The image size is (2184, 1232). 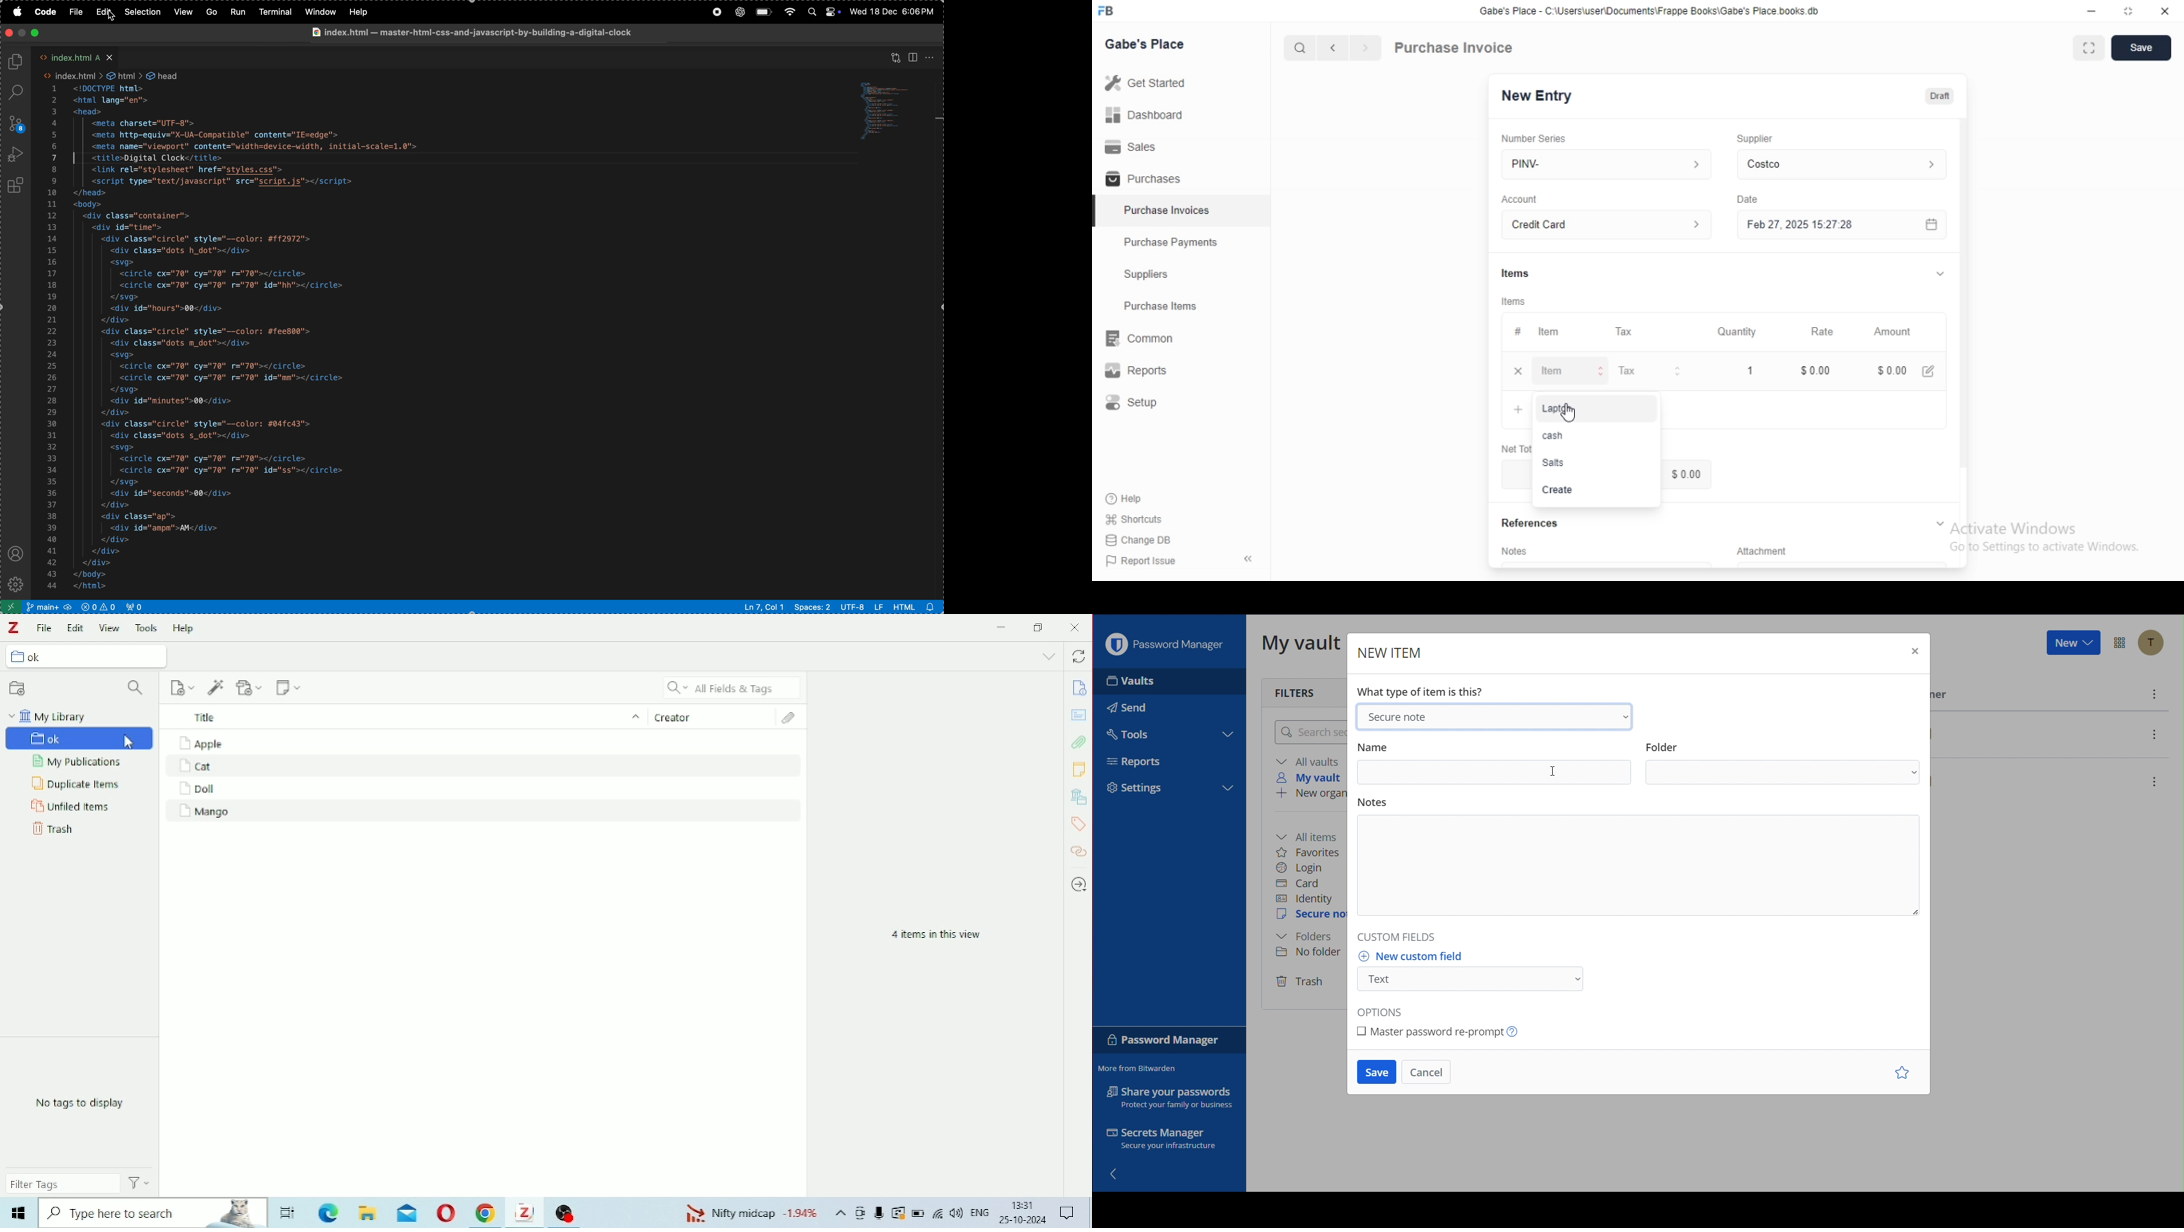 I want to click on Folders, so click(x=1307, y=936).